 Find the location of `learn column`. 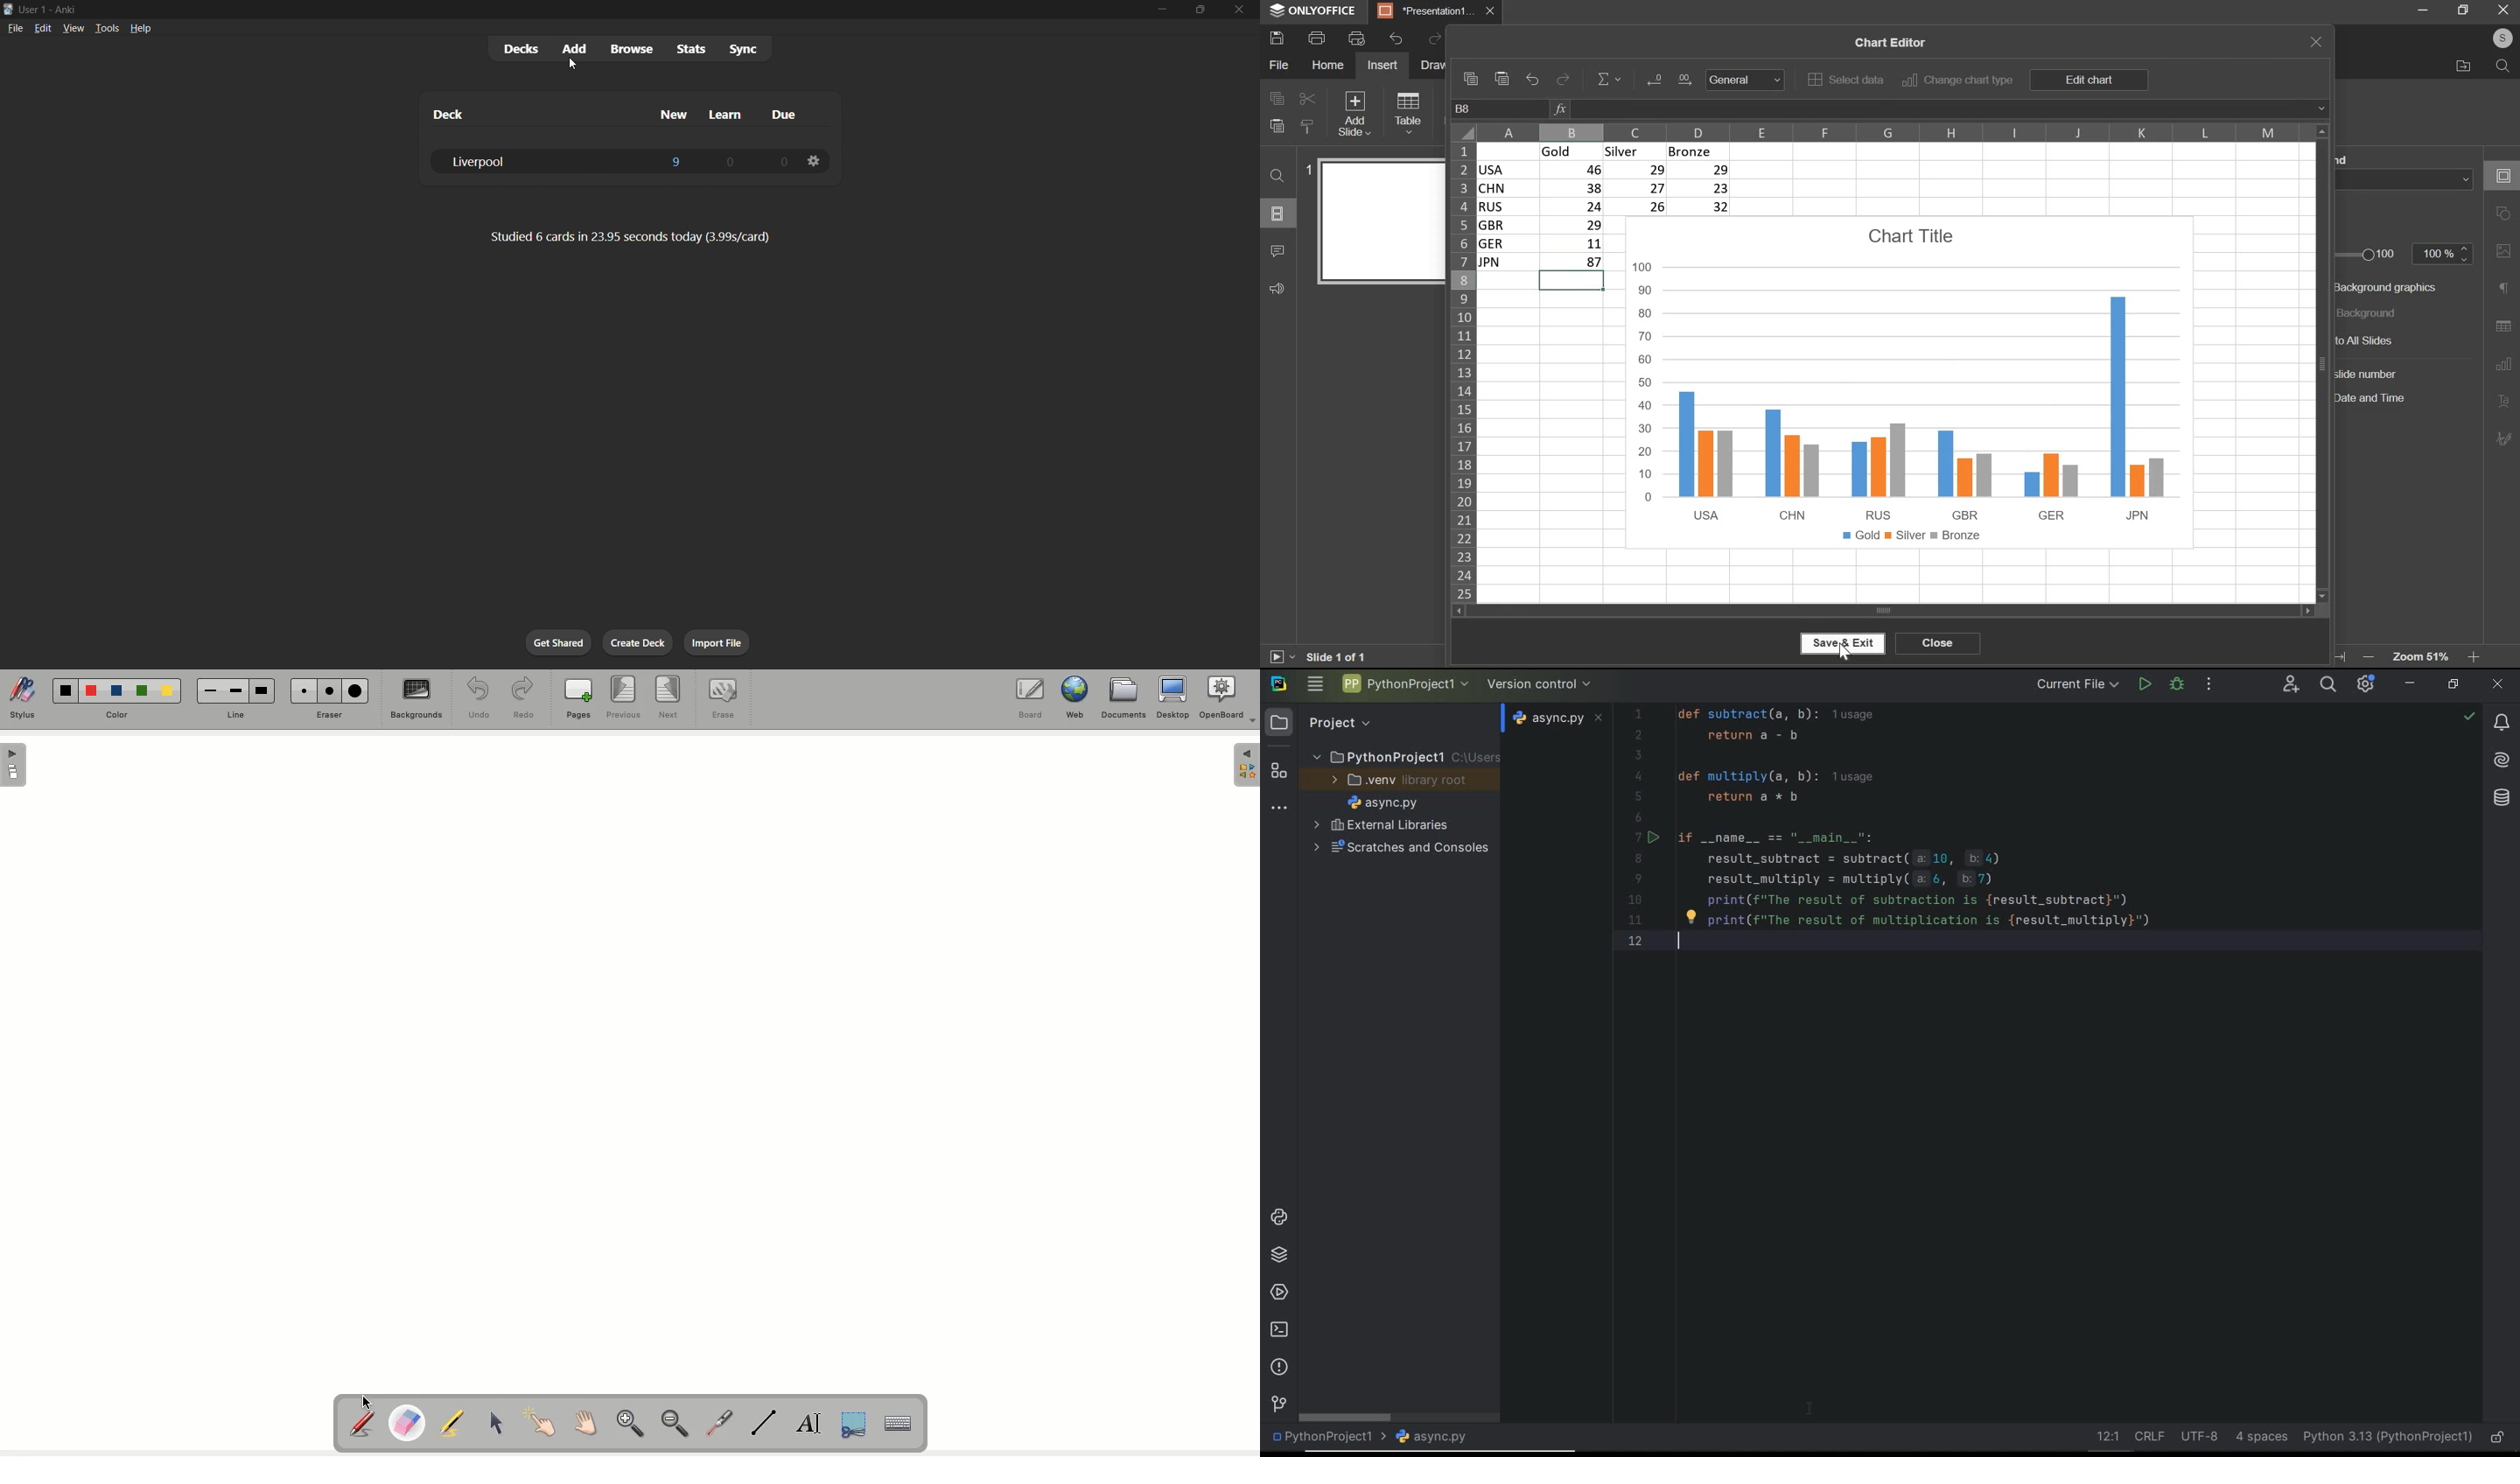

learn column is located at coordinates (730, 114).